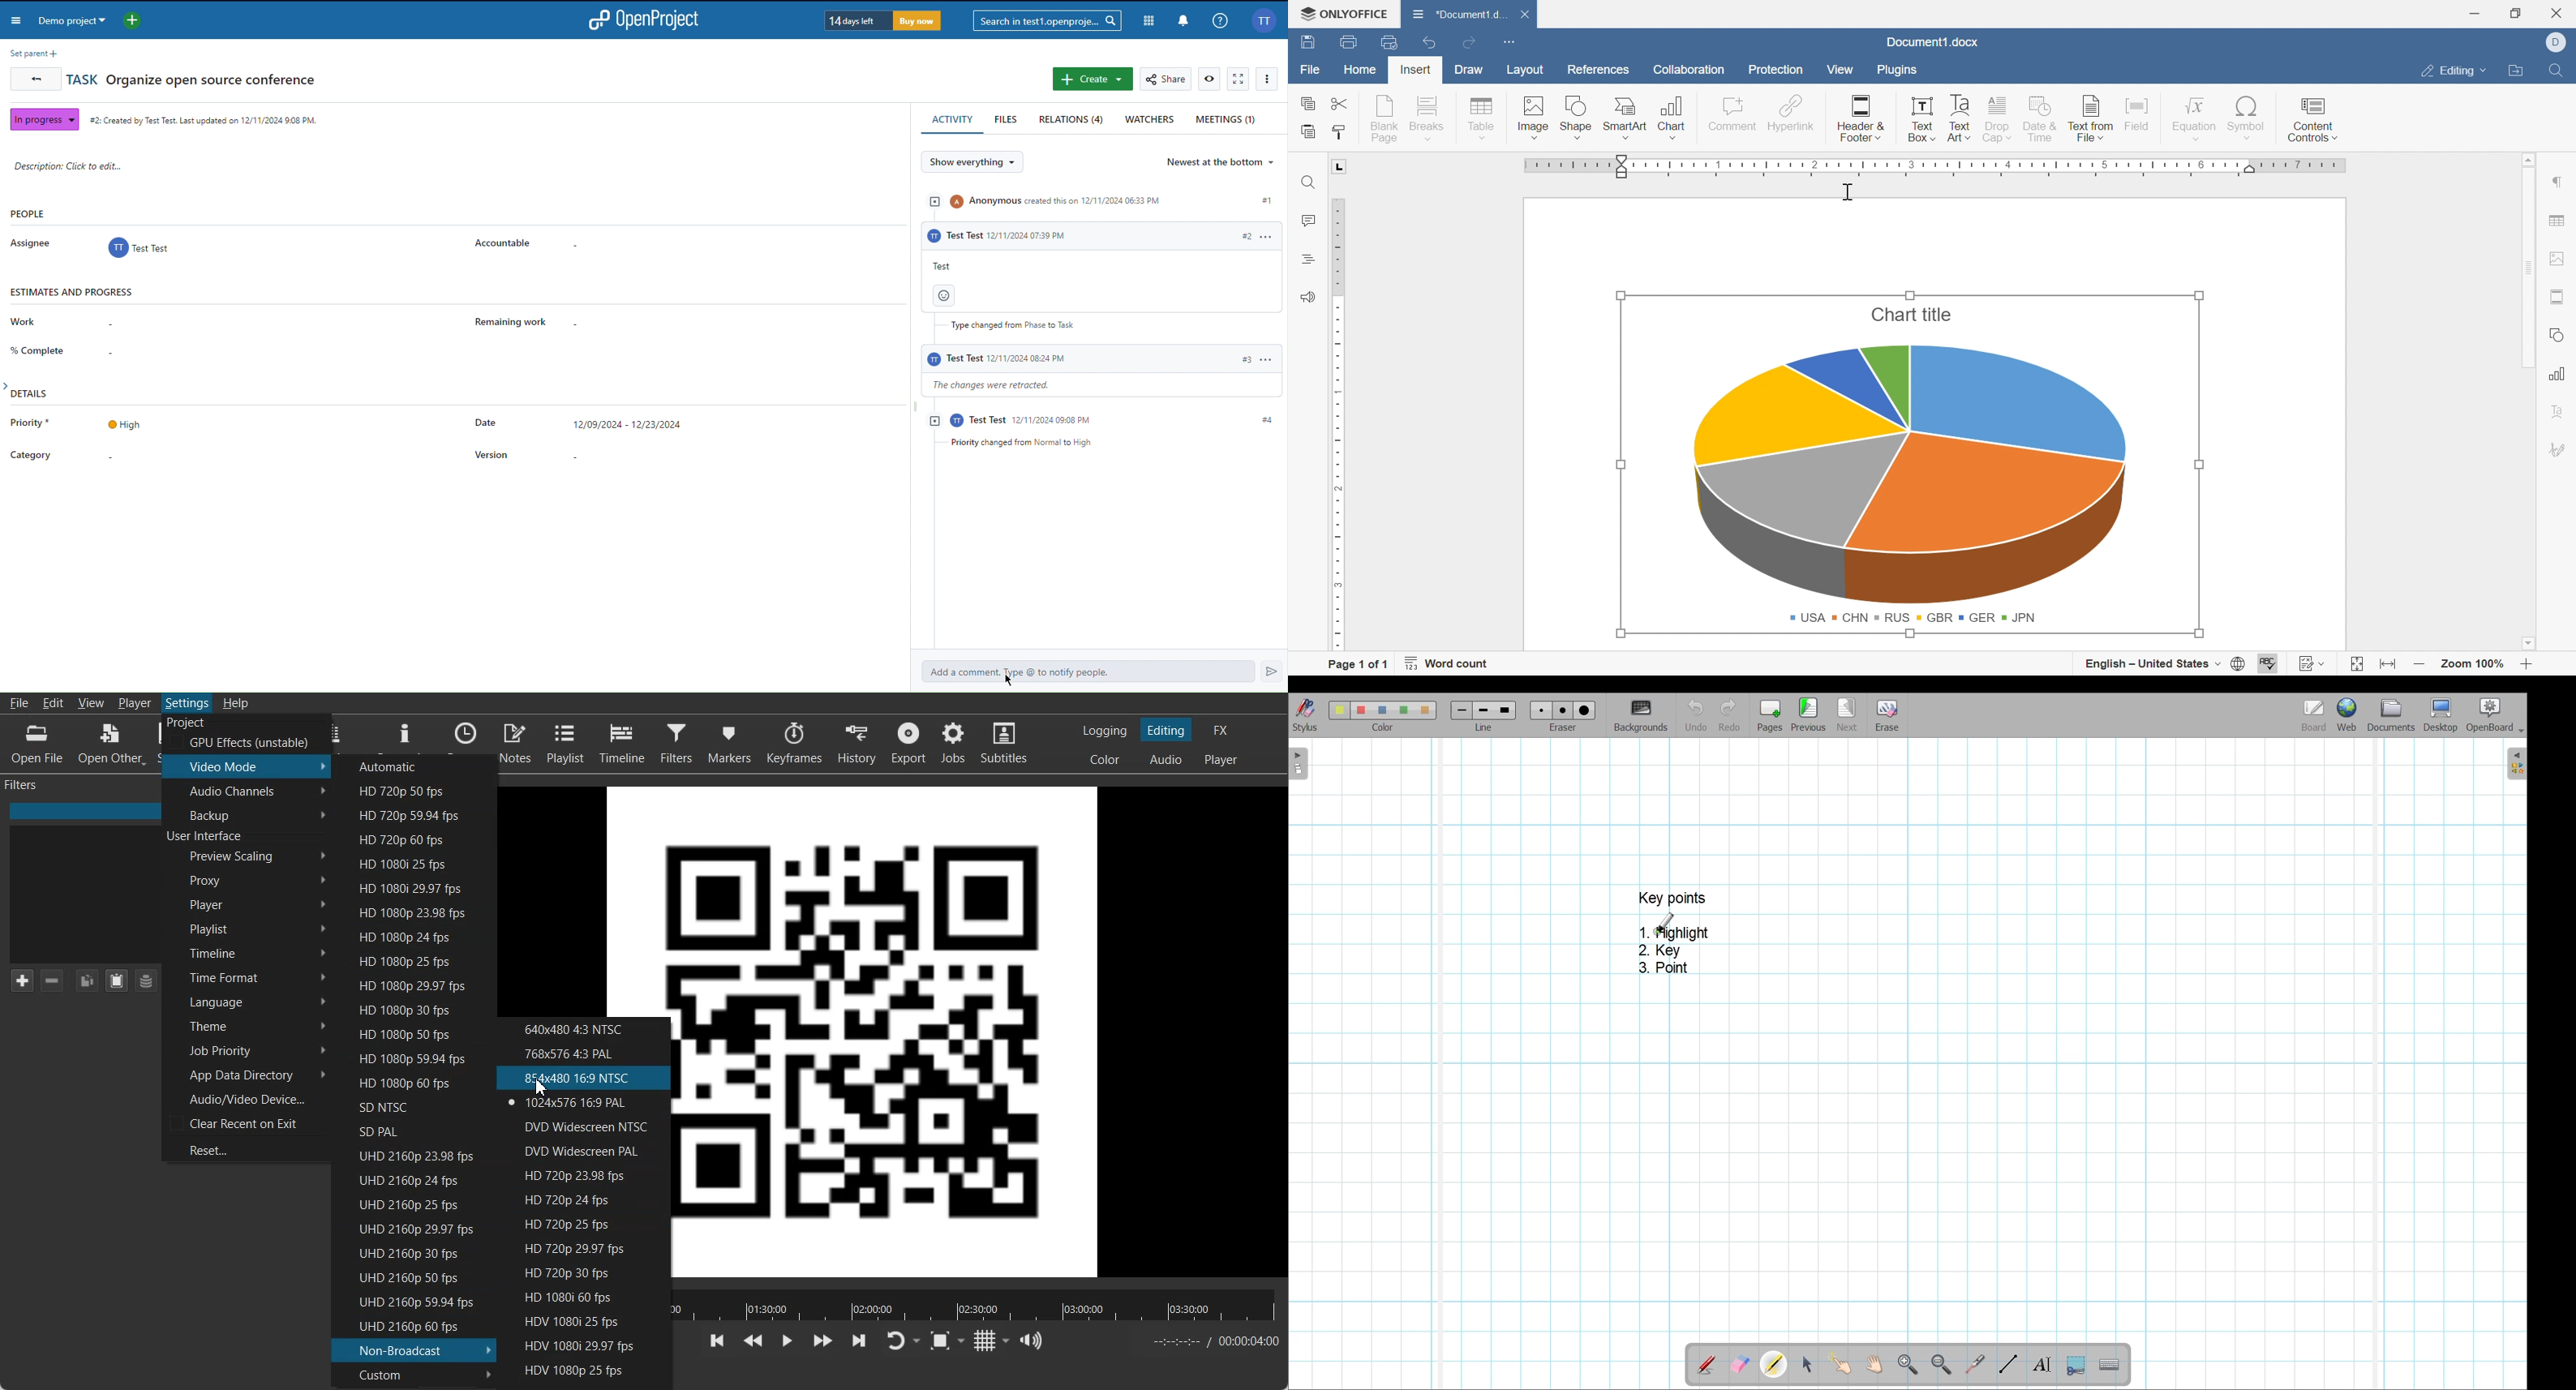 Image resolution: width=2576 pixels, height=1400 pixels. Describe the element at coordinates (1308, 182) in the screenshot. I see `Find` at that location.